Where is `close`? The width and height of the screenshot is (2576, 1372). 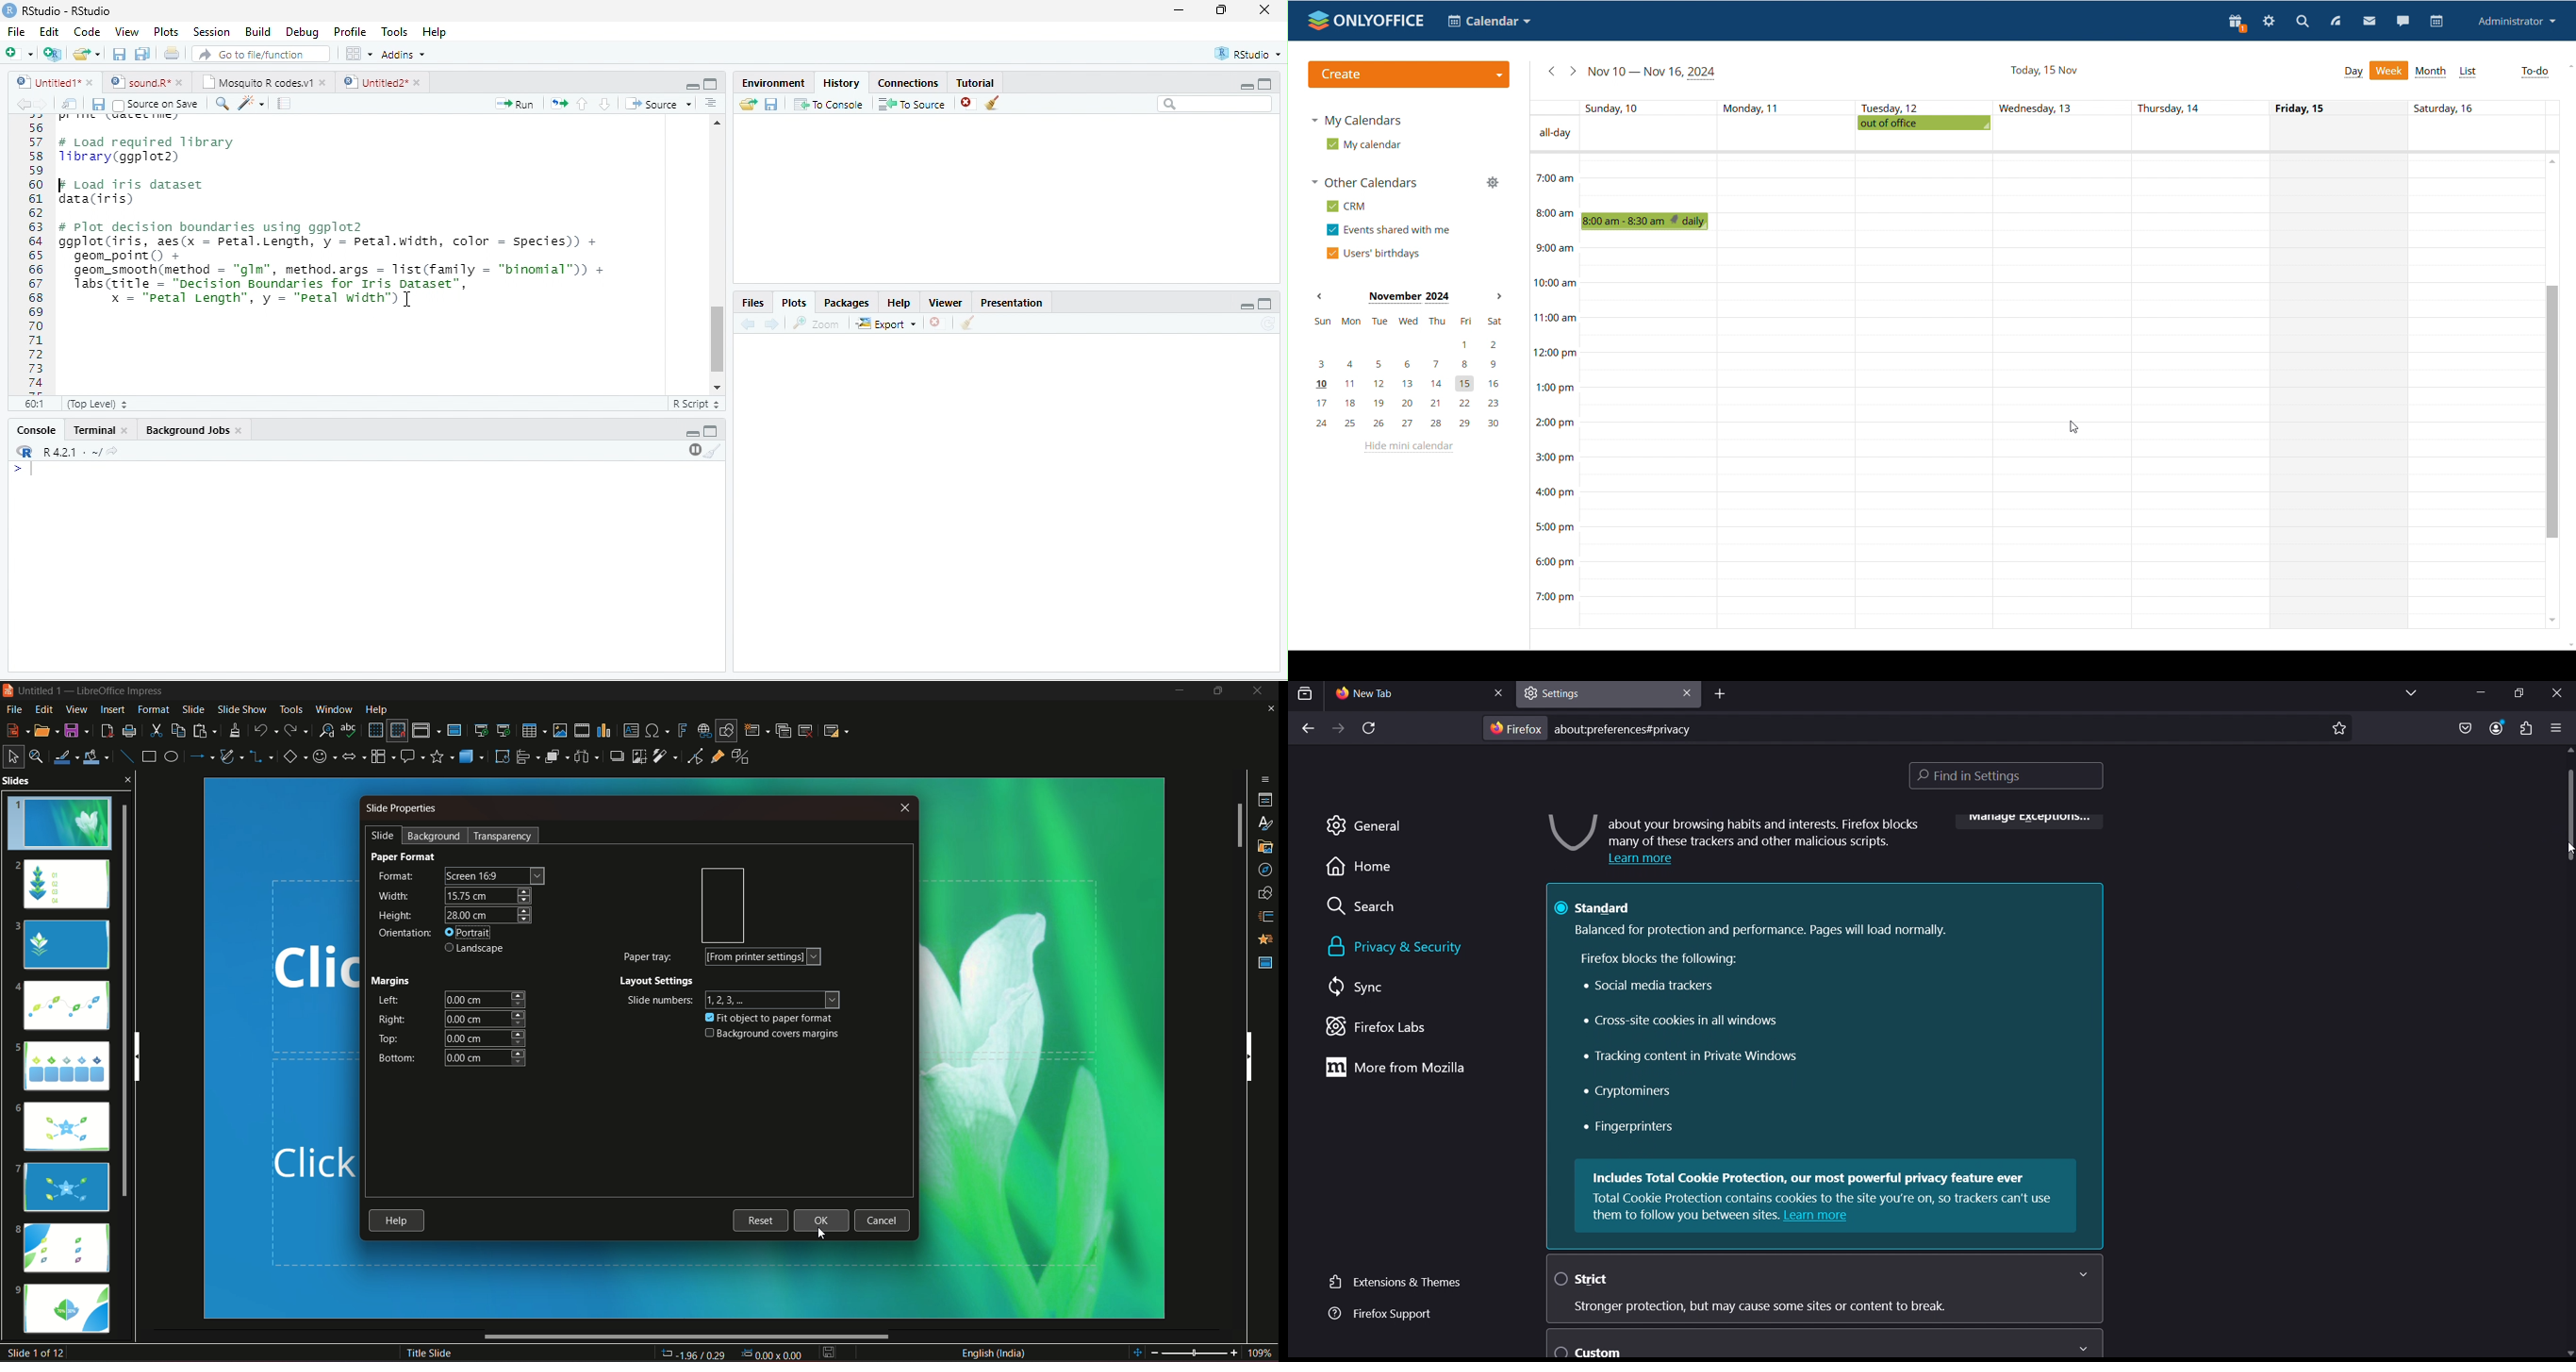 close is located at coordinates (324, 83).